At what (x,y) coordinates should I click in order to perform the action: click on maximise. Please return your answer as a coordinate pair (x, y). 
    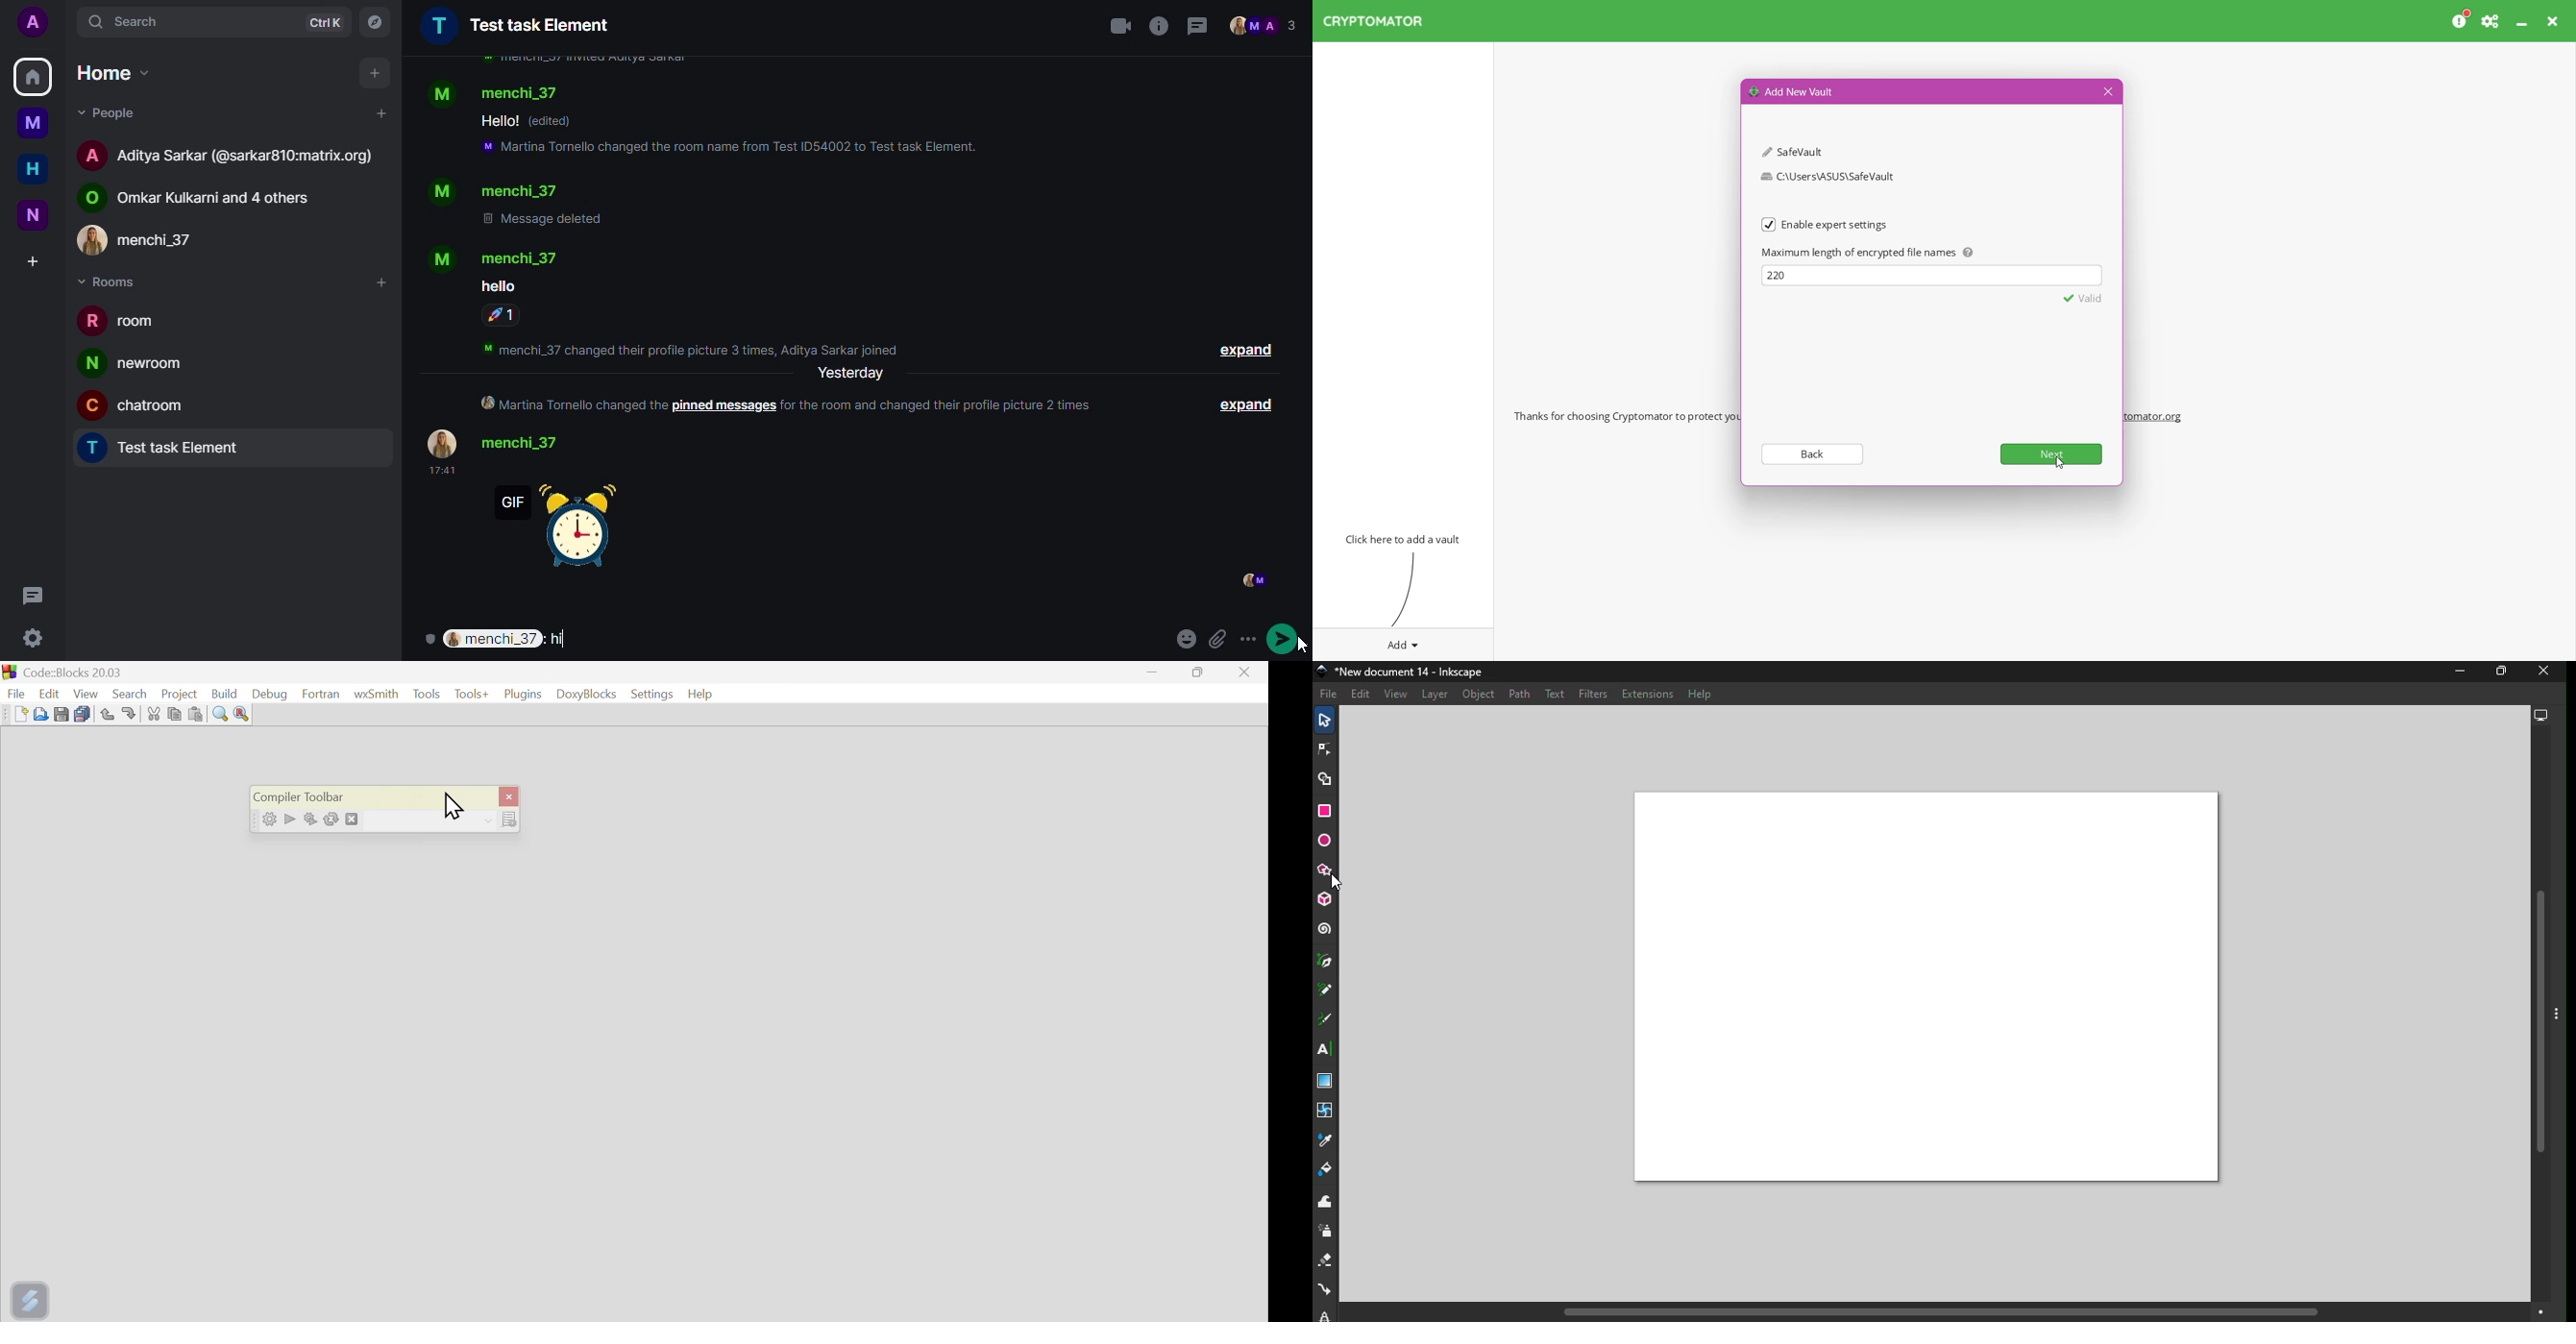
    Looking at the image, I should click on (1202, 674).